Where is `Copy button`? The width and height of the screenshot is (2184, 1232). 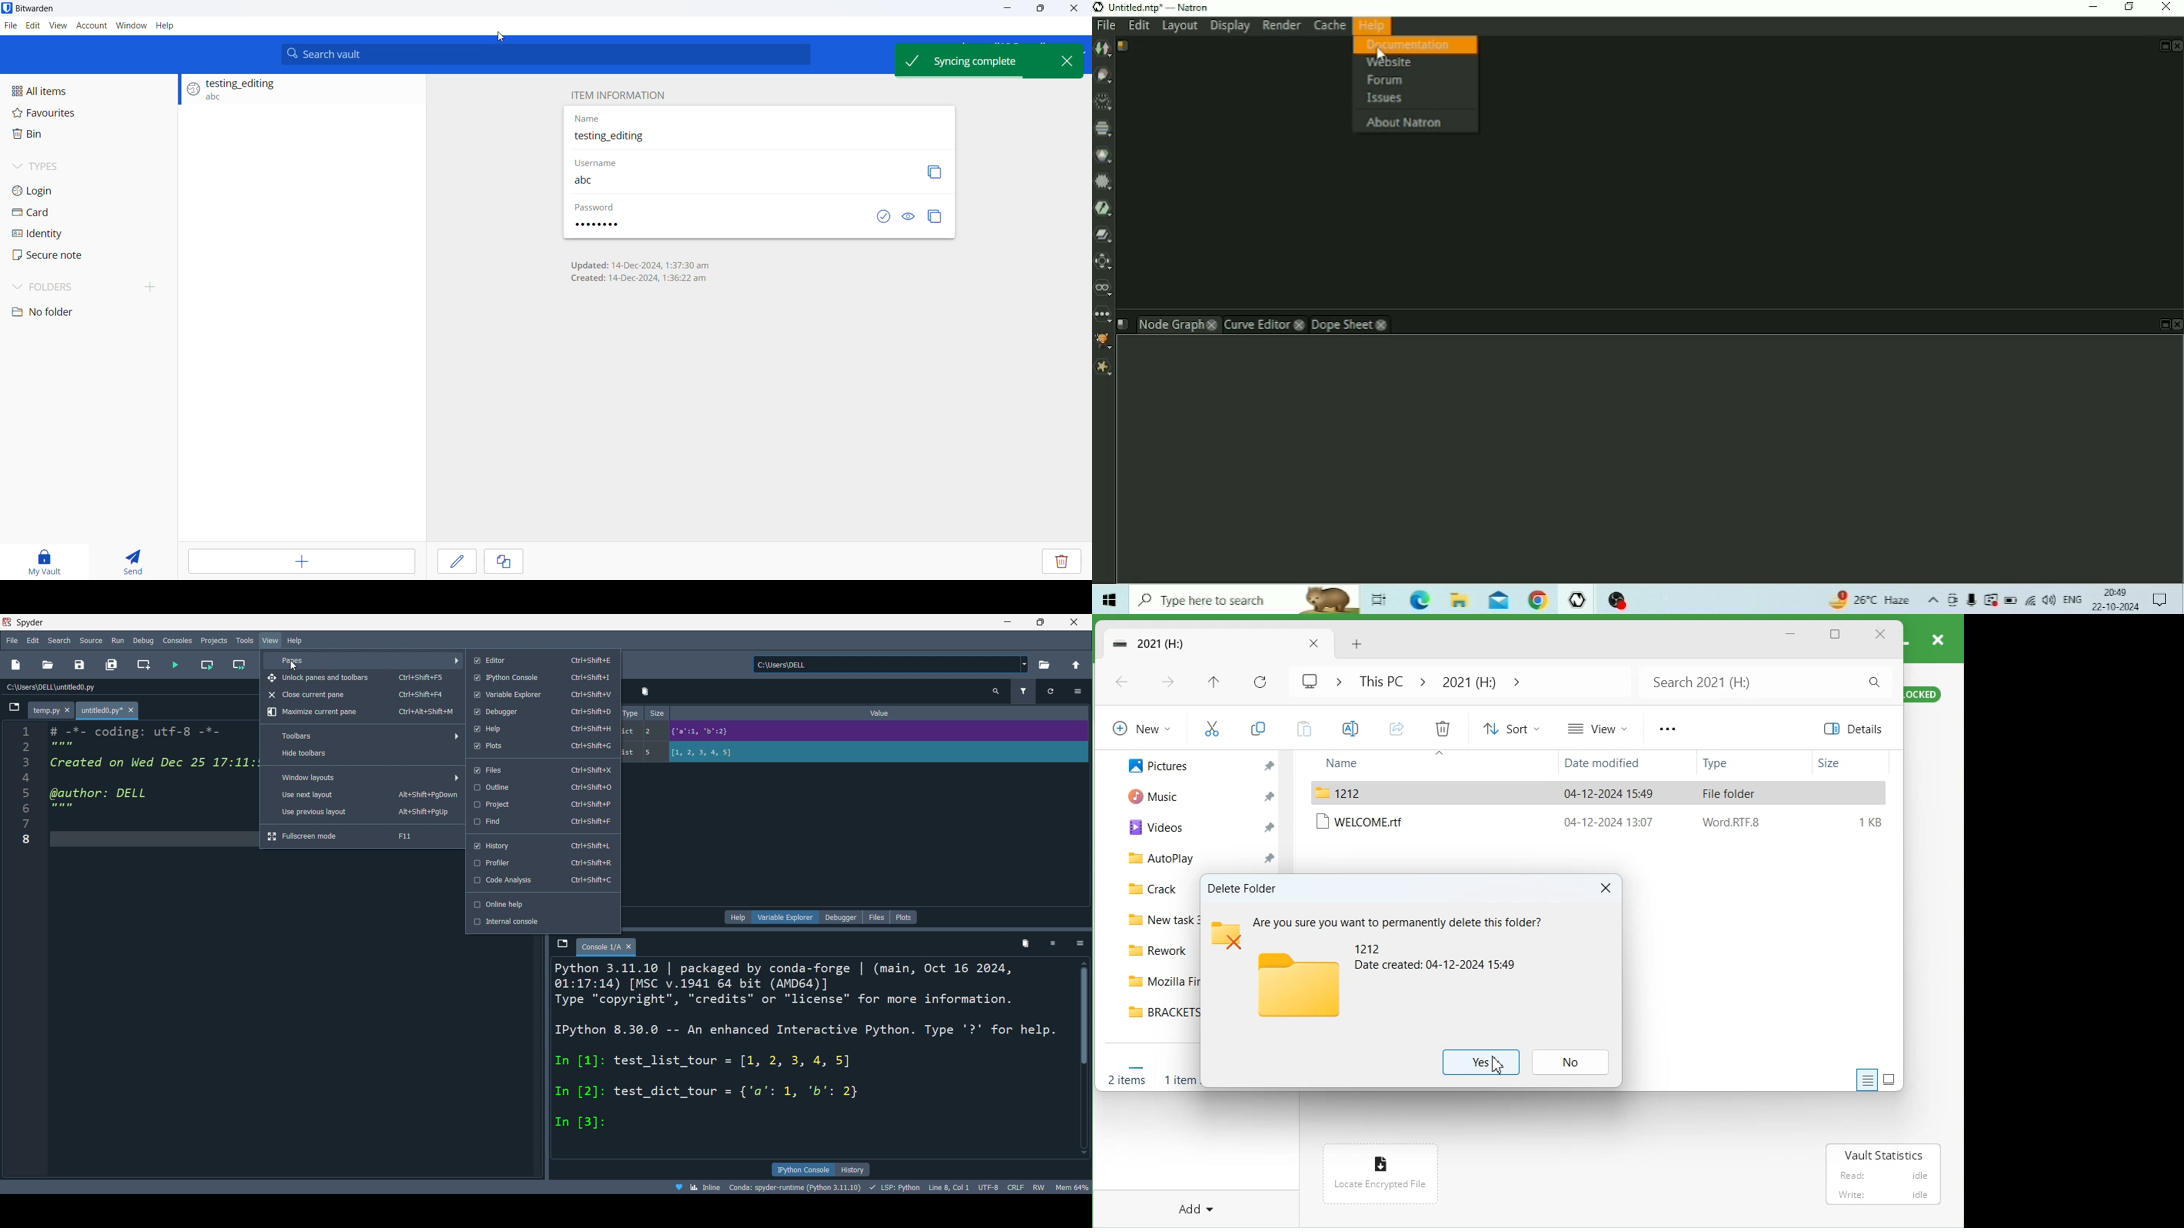
Copy button is located at coordinates (936, 172).